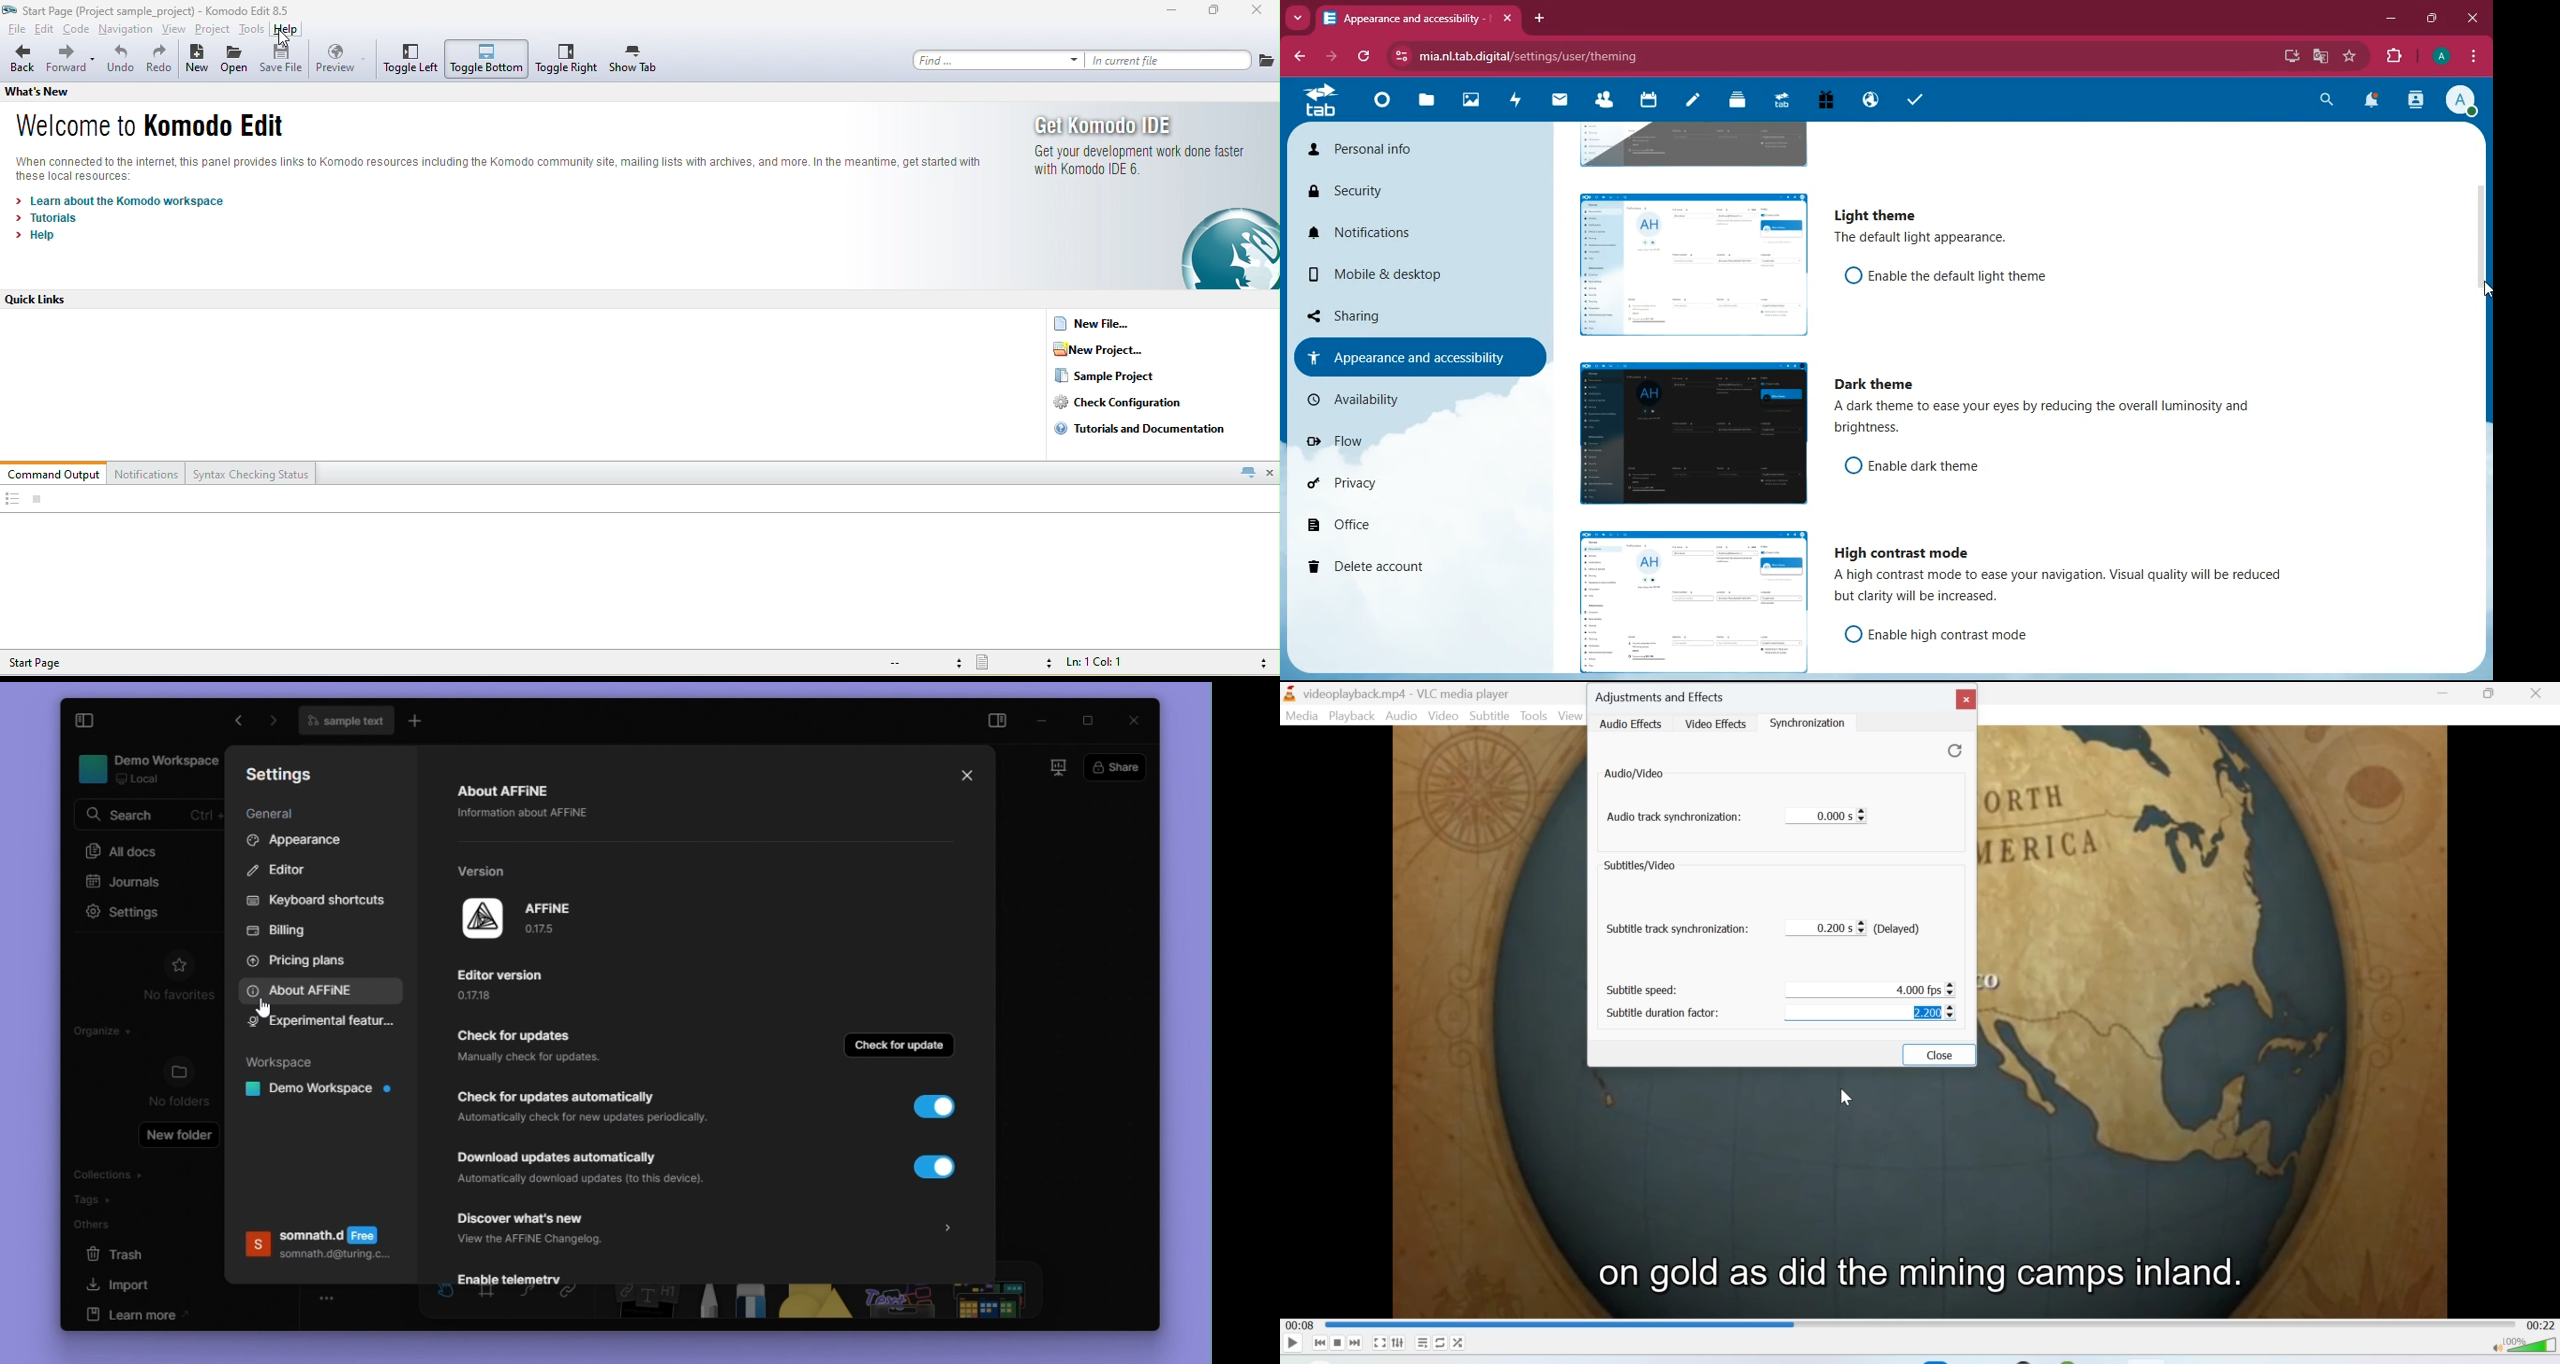  I want to click on refresh, so click(1361, 58).